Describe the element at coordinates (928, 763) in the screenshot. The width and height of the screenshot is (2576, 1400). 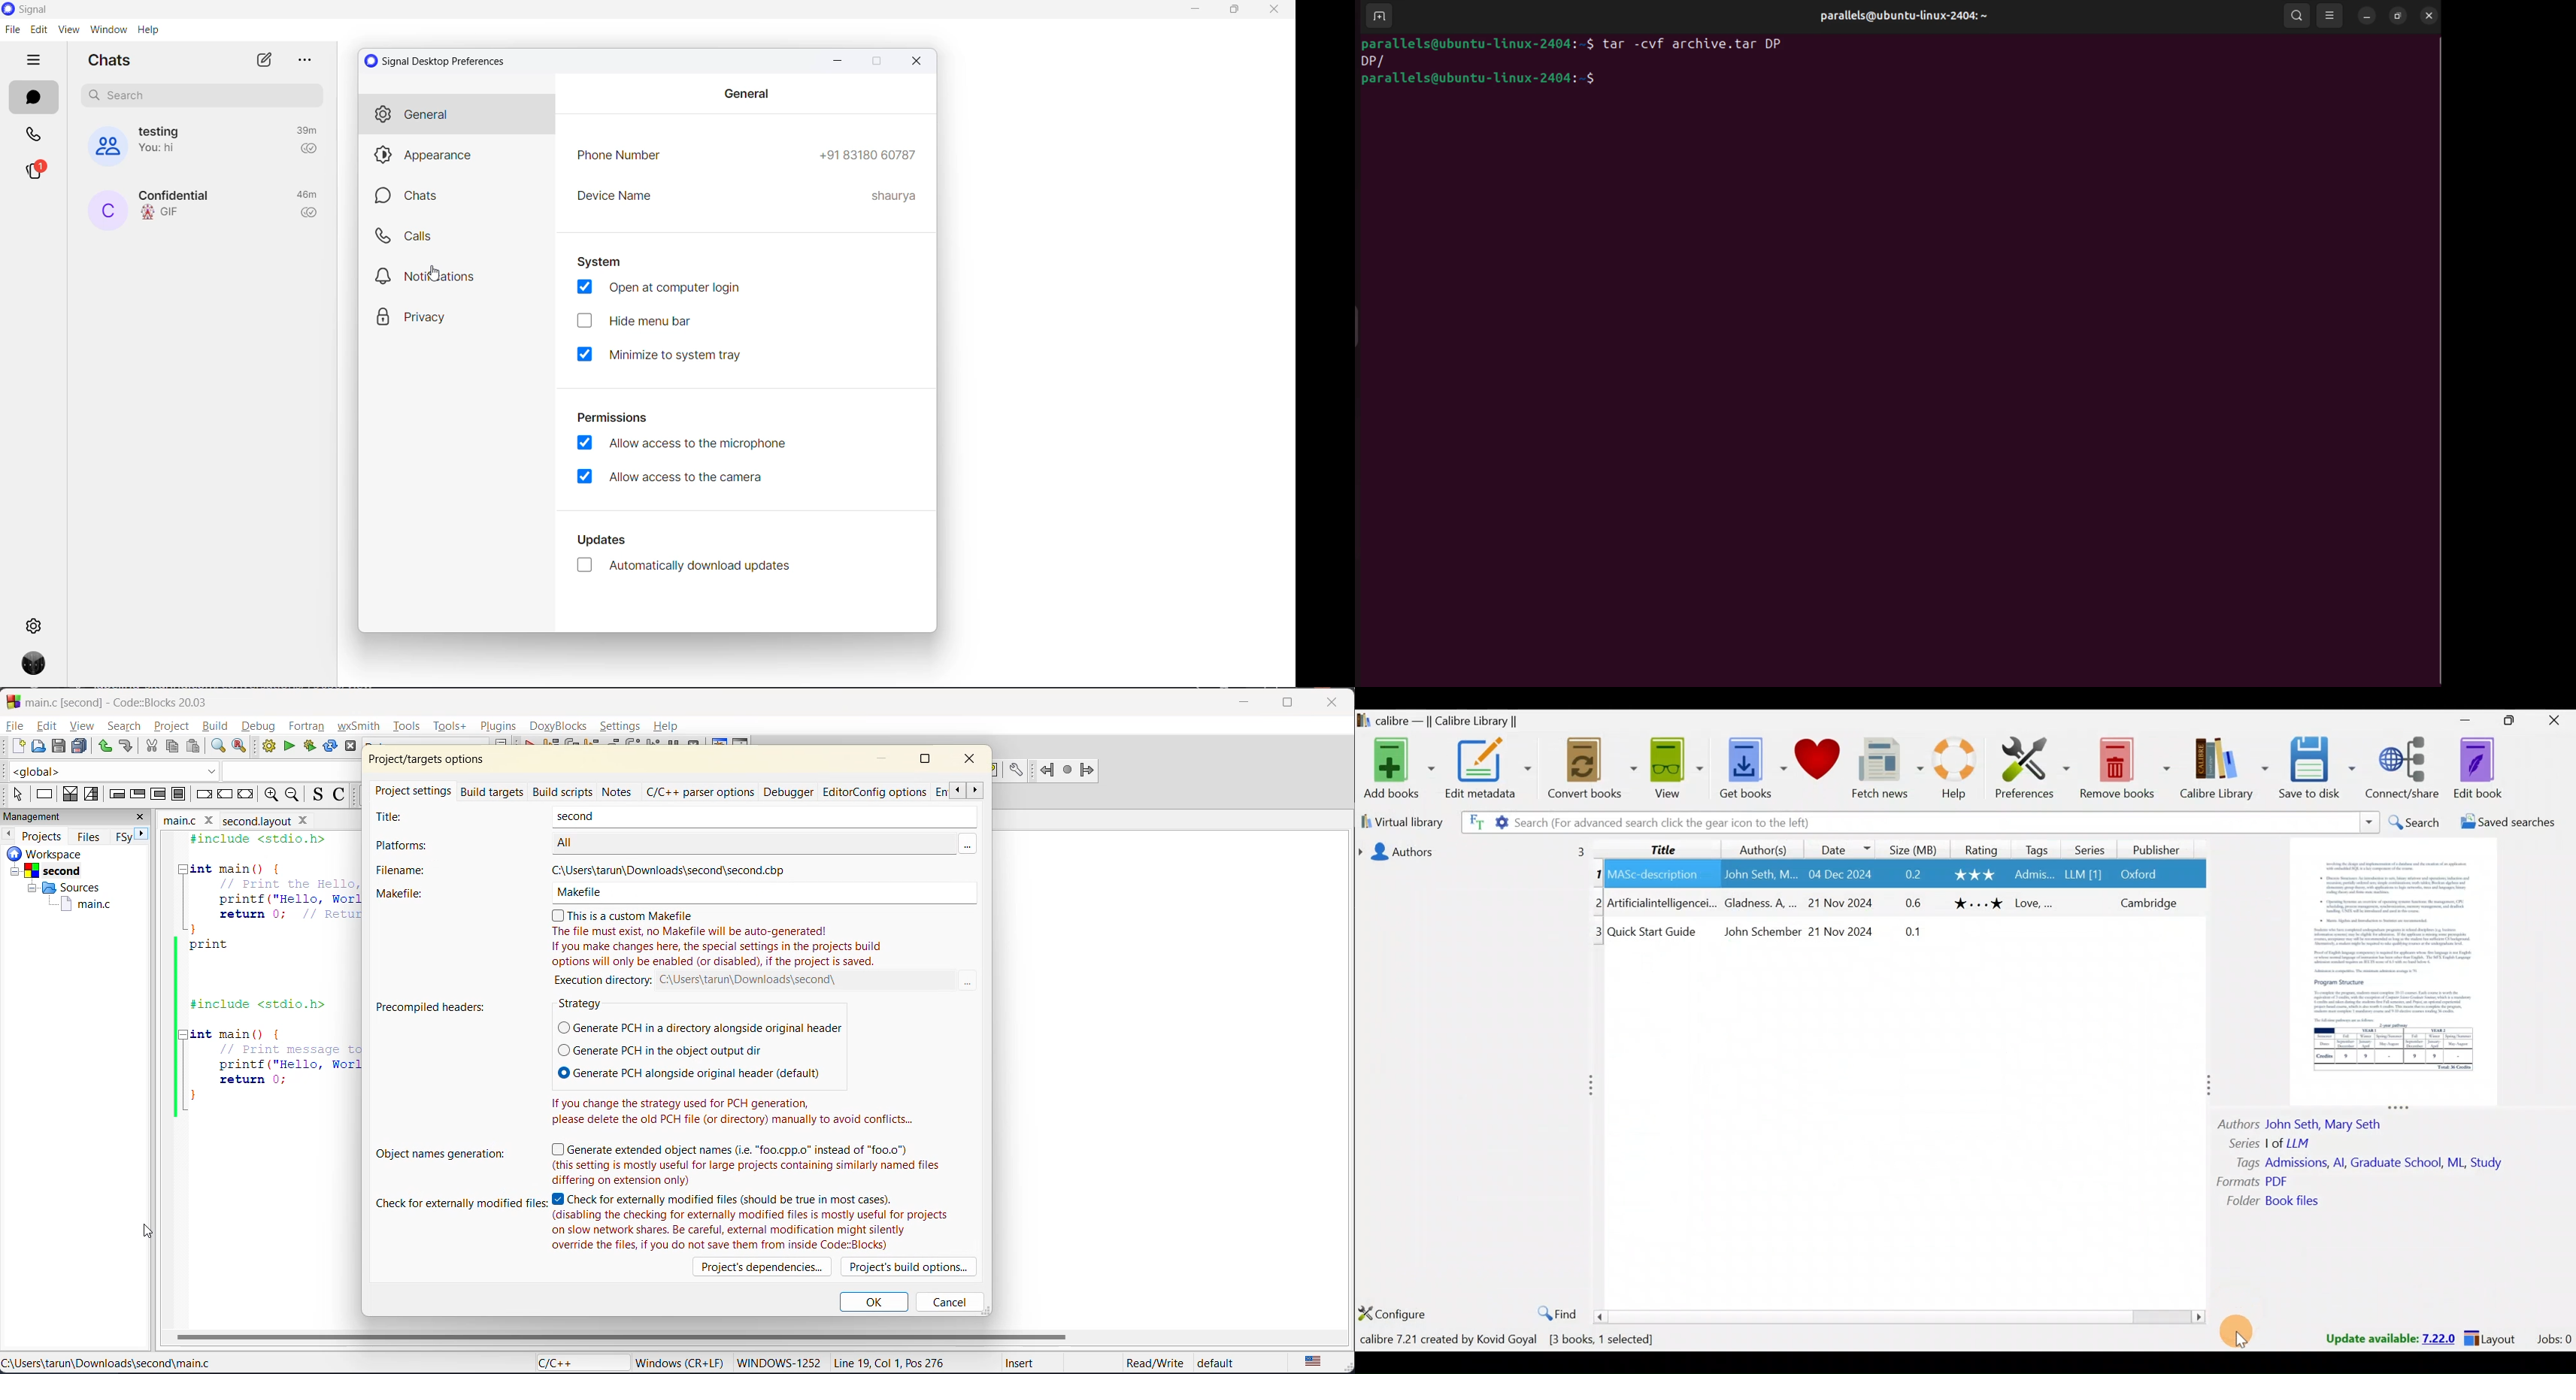
I see `maximize` at that location.